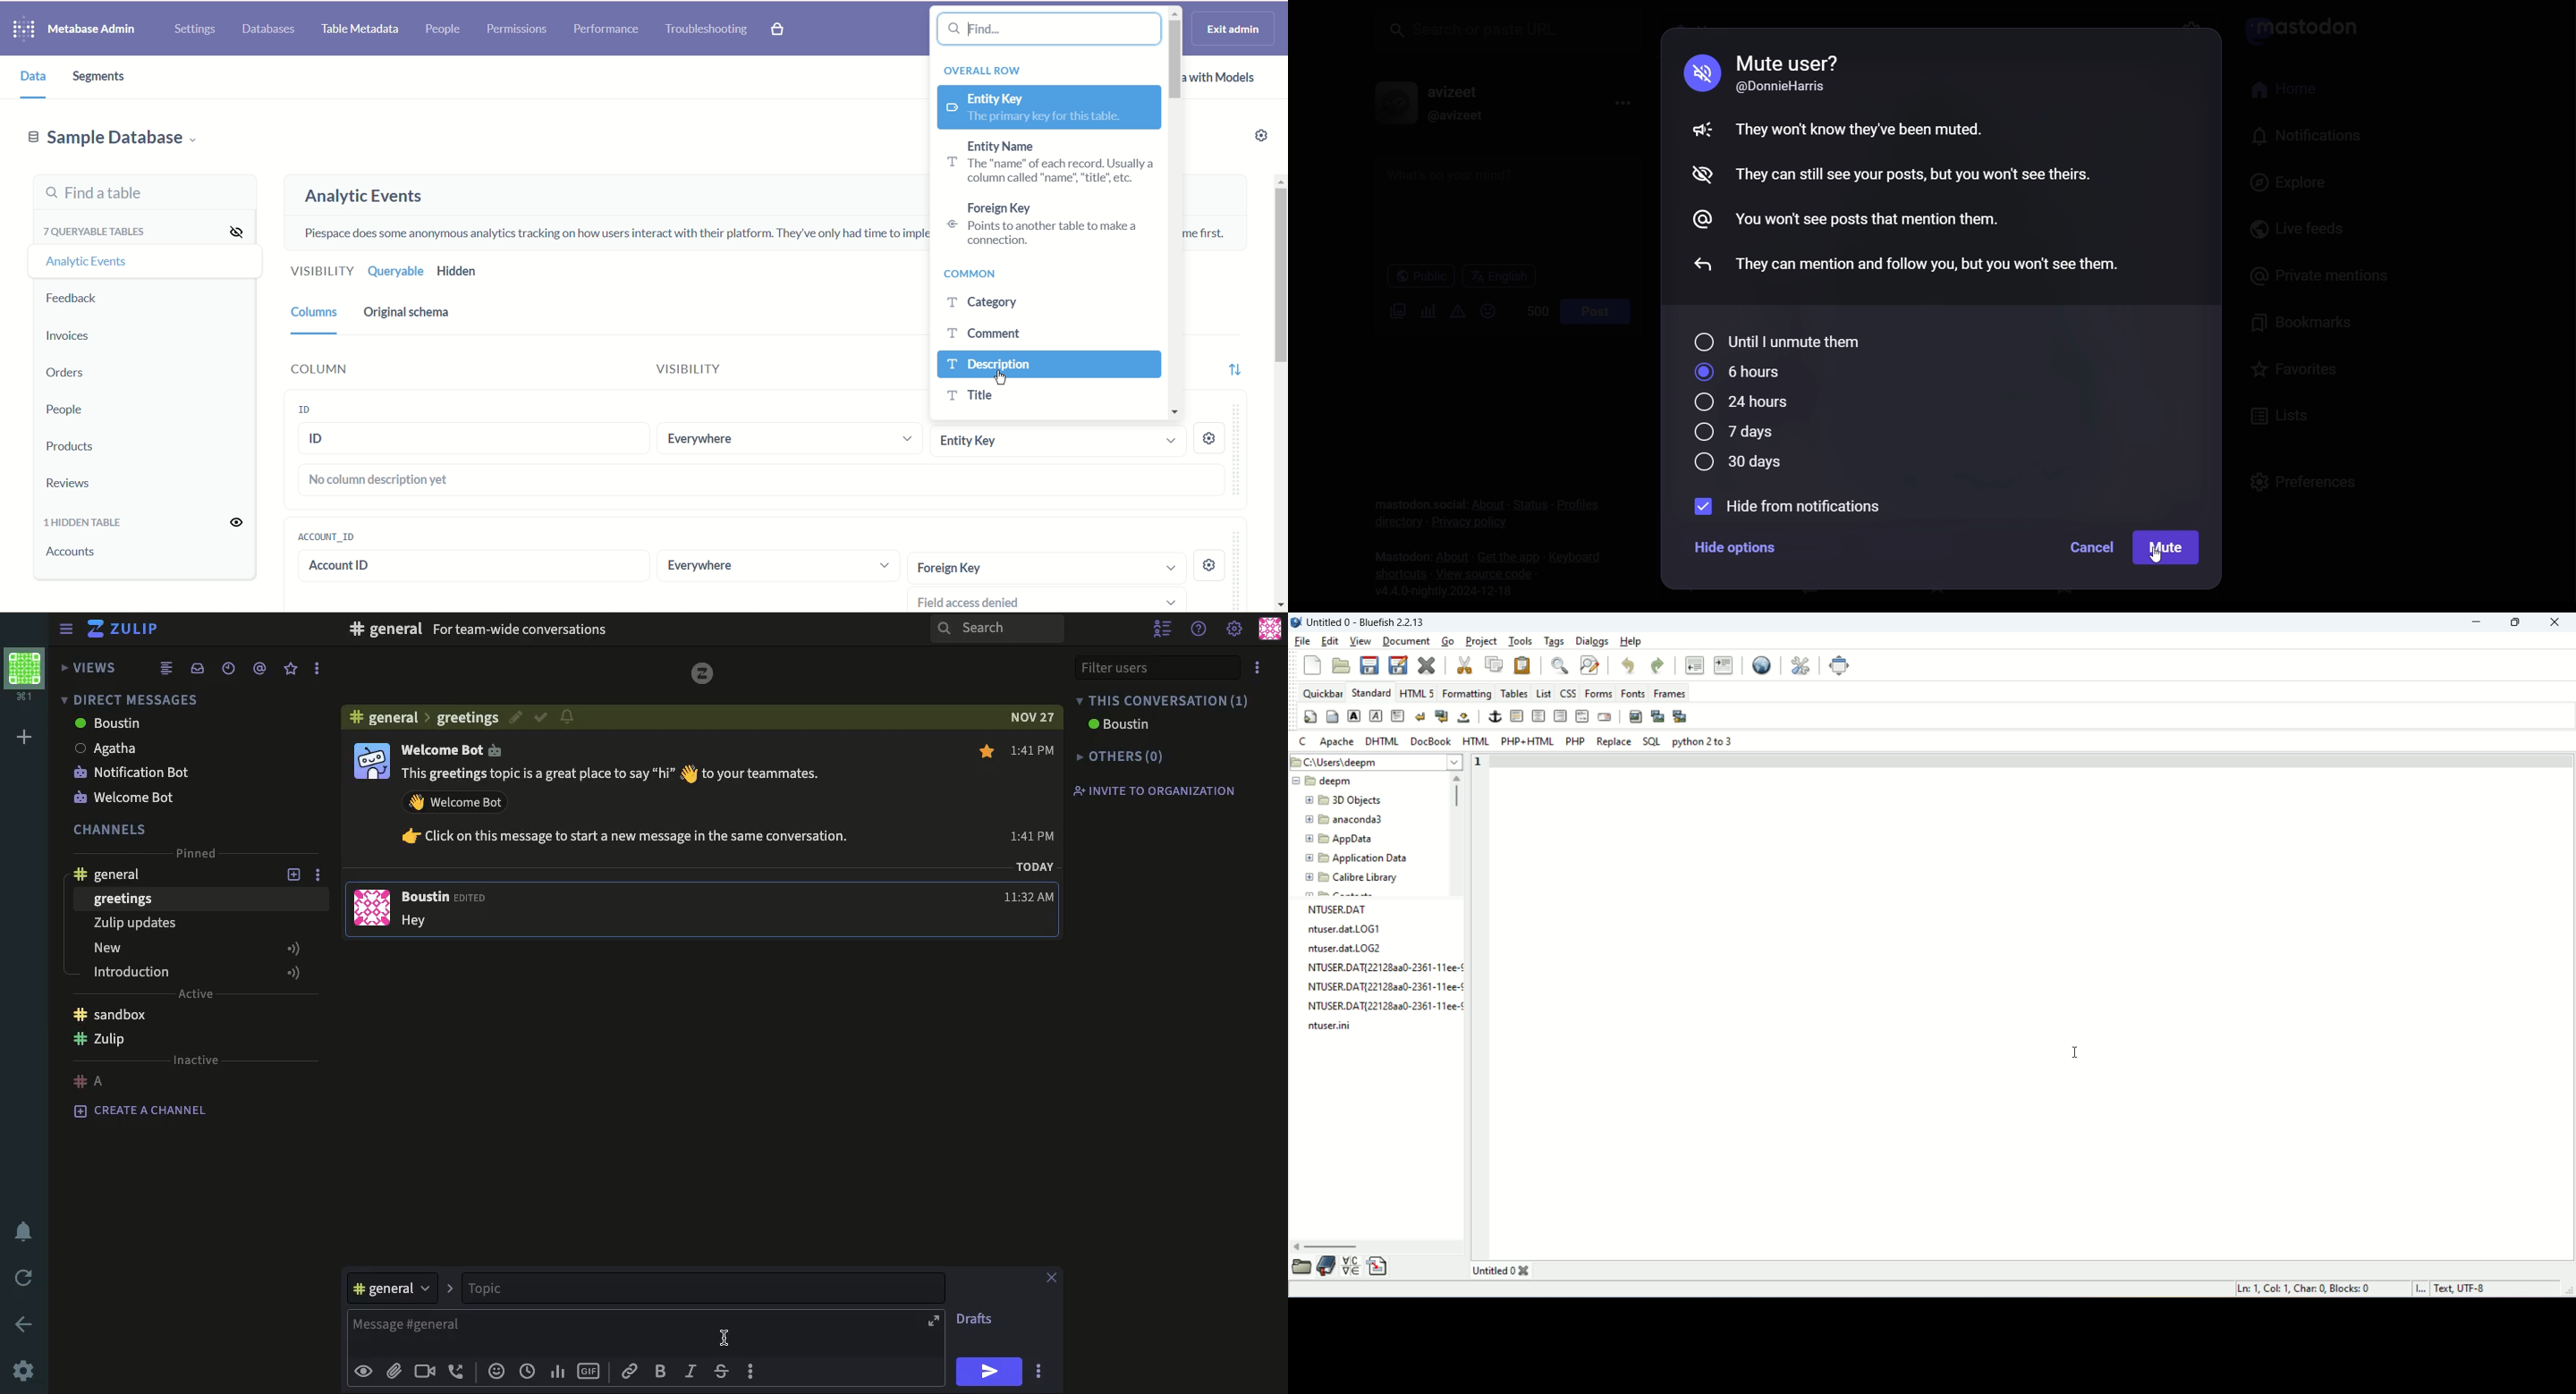  I want to click on 24 hours, so click(1746, 403).